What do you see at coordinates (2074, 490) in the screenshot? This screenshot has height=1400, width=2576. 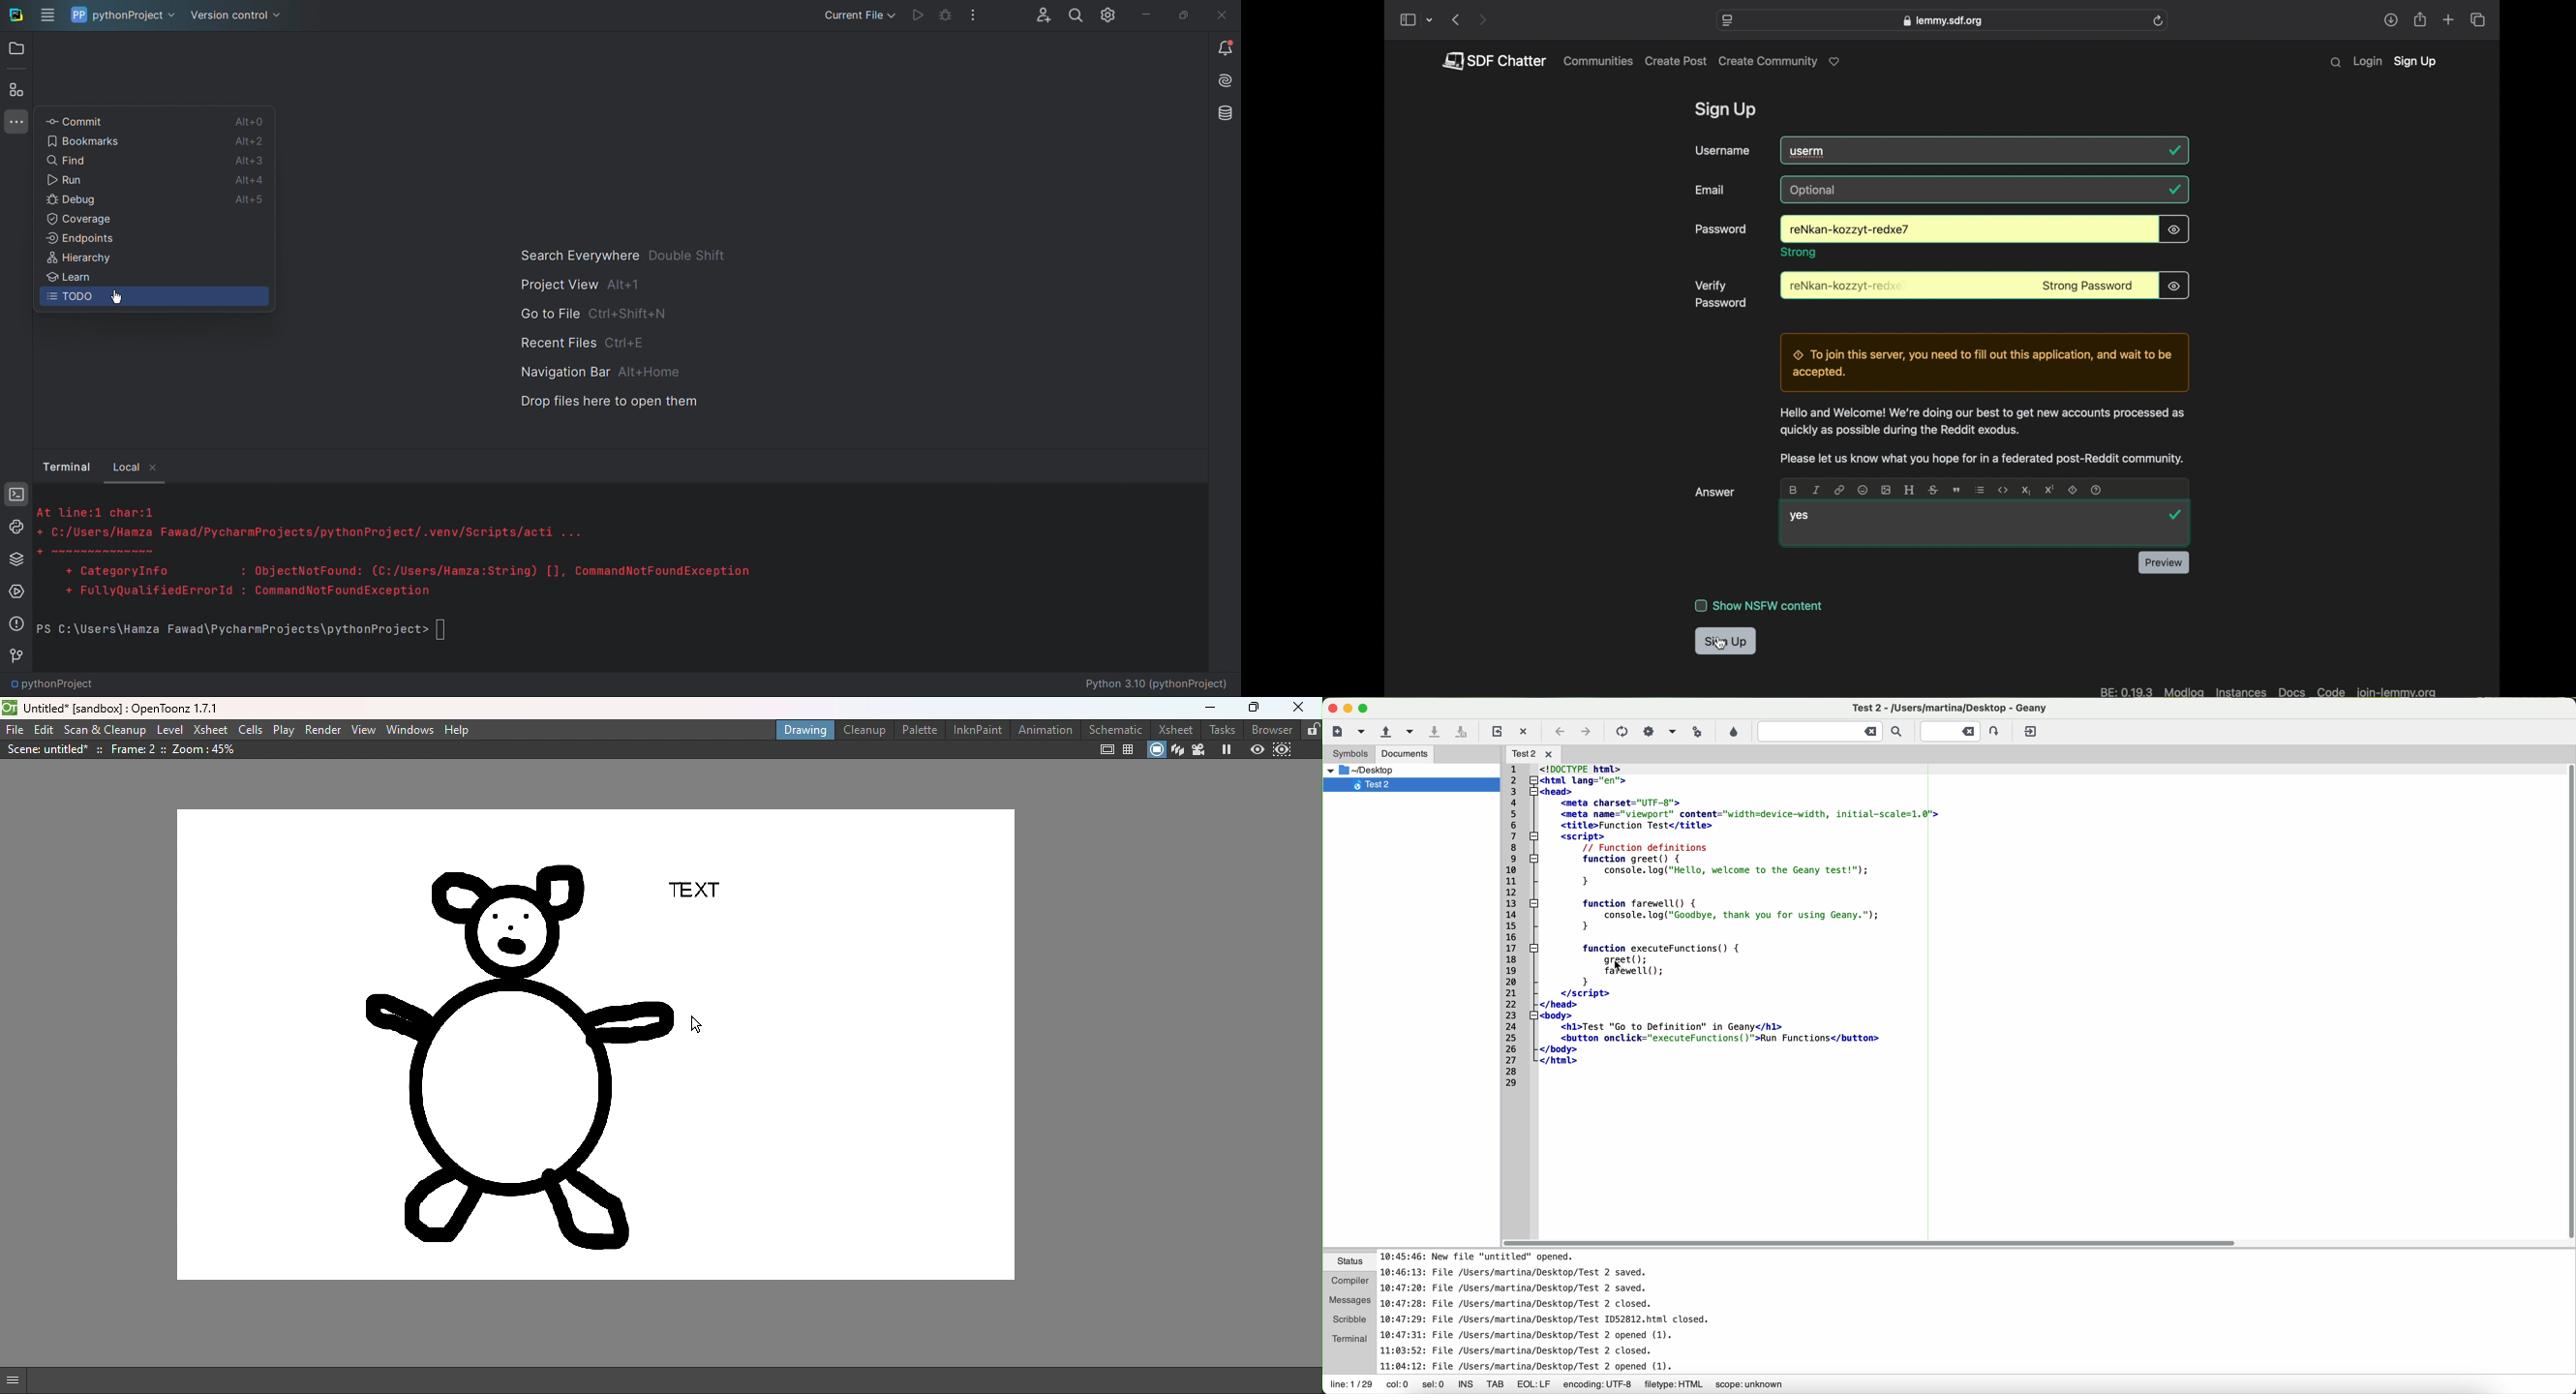 I see `spoiler` at bounding box center [2074, 490].